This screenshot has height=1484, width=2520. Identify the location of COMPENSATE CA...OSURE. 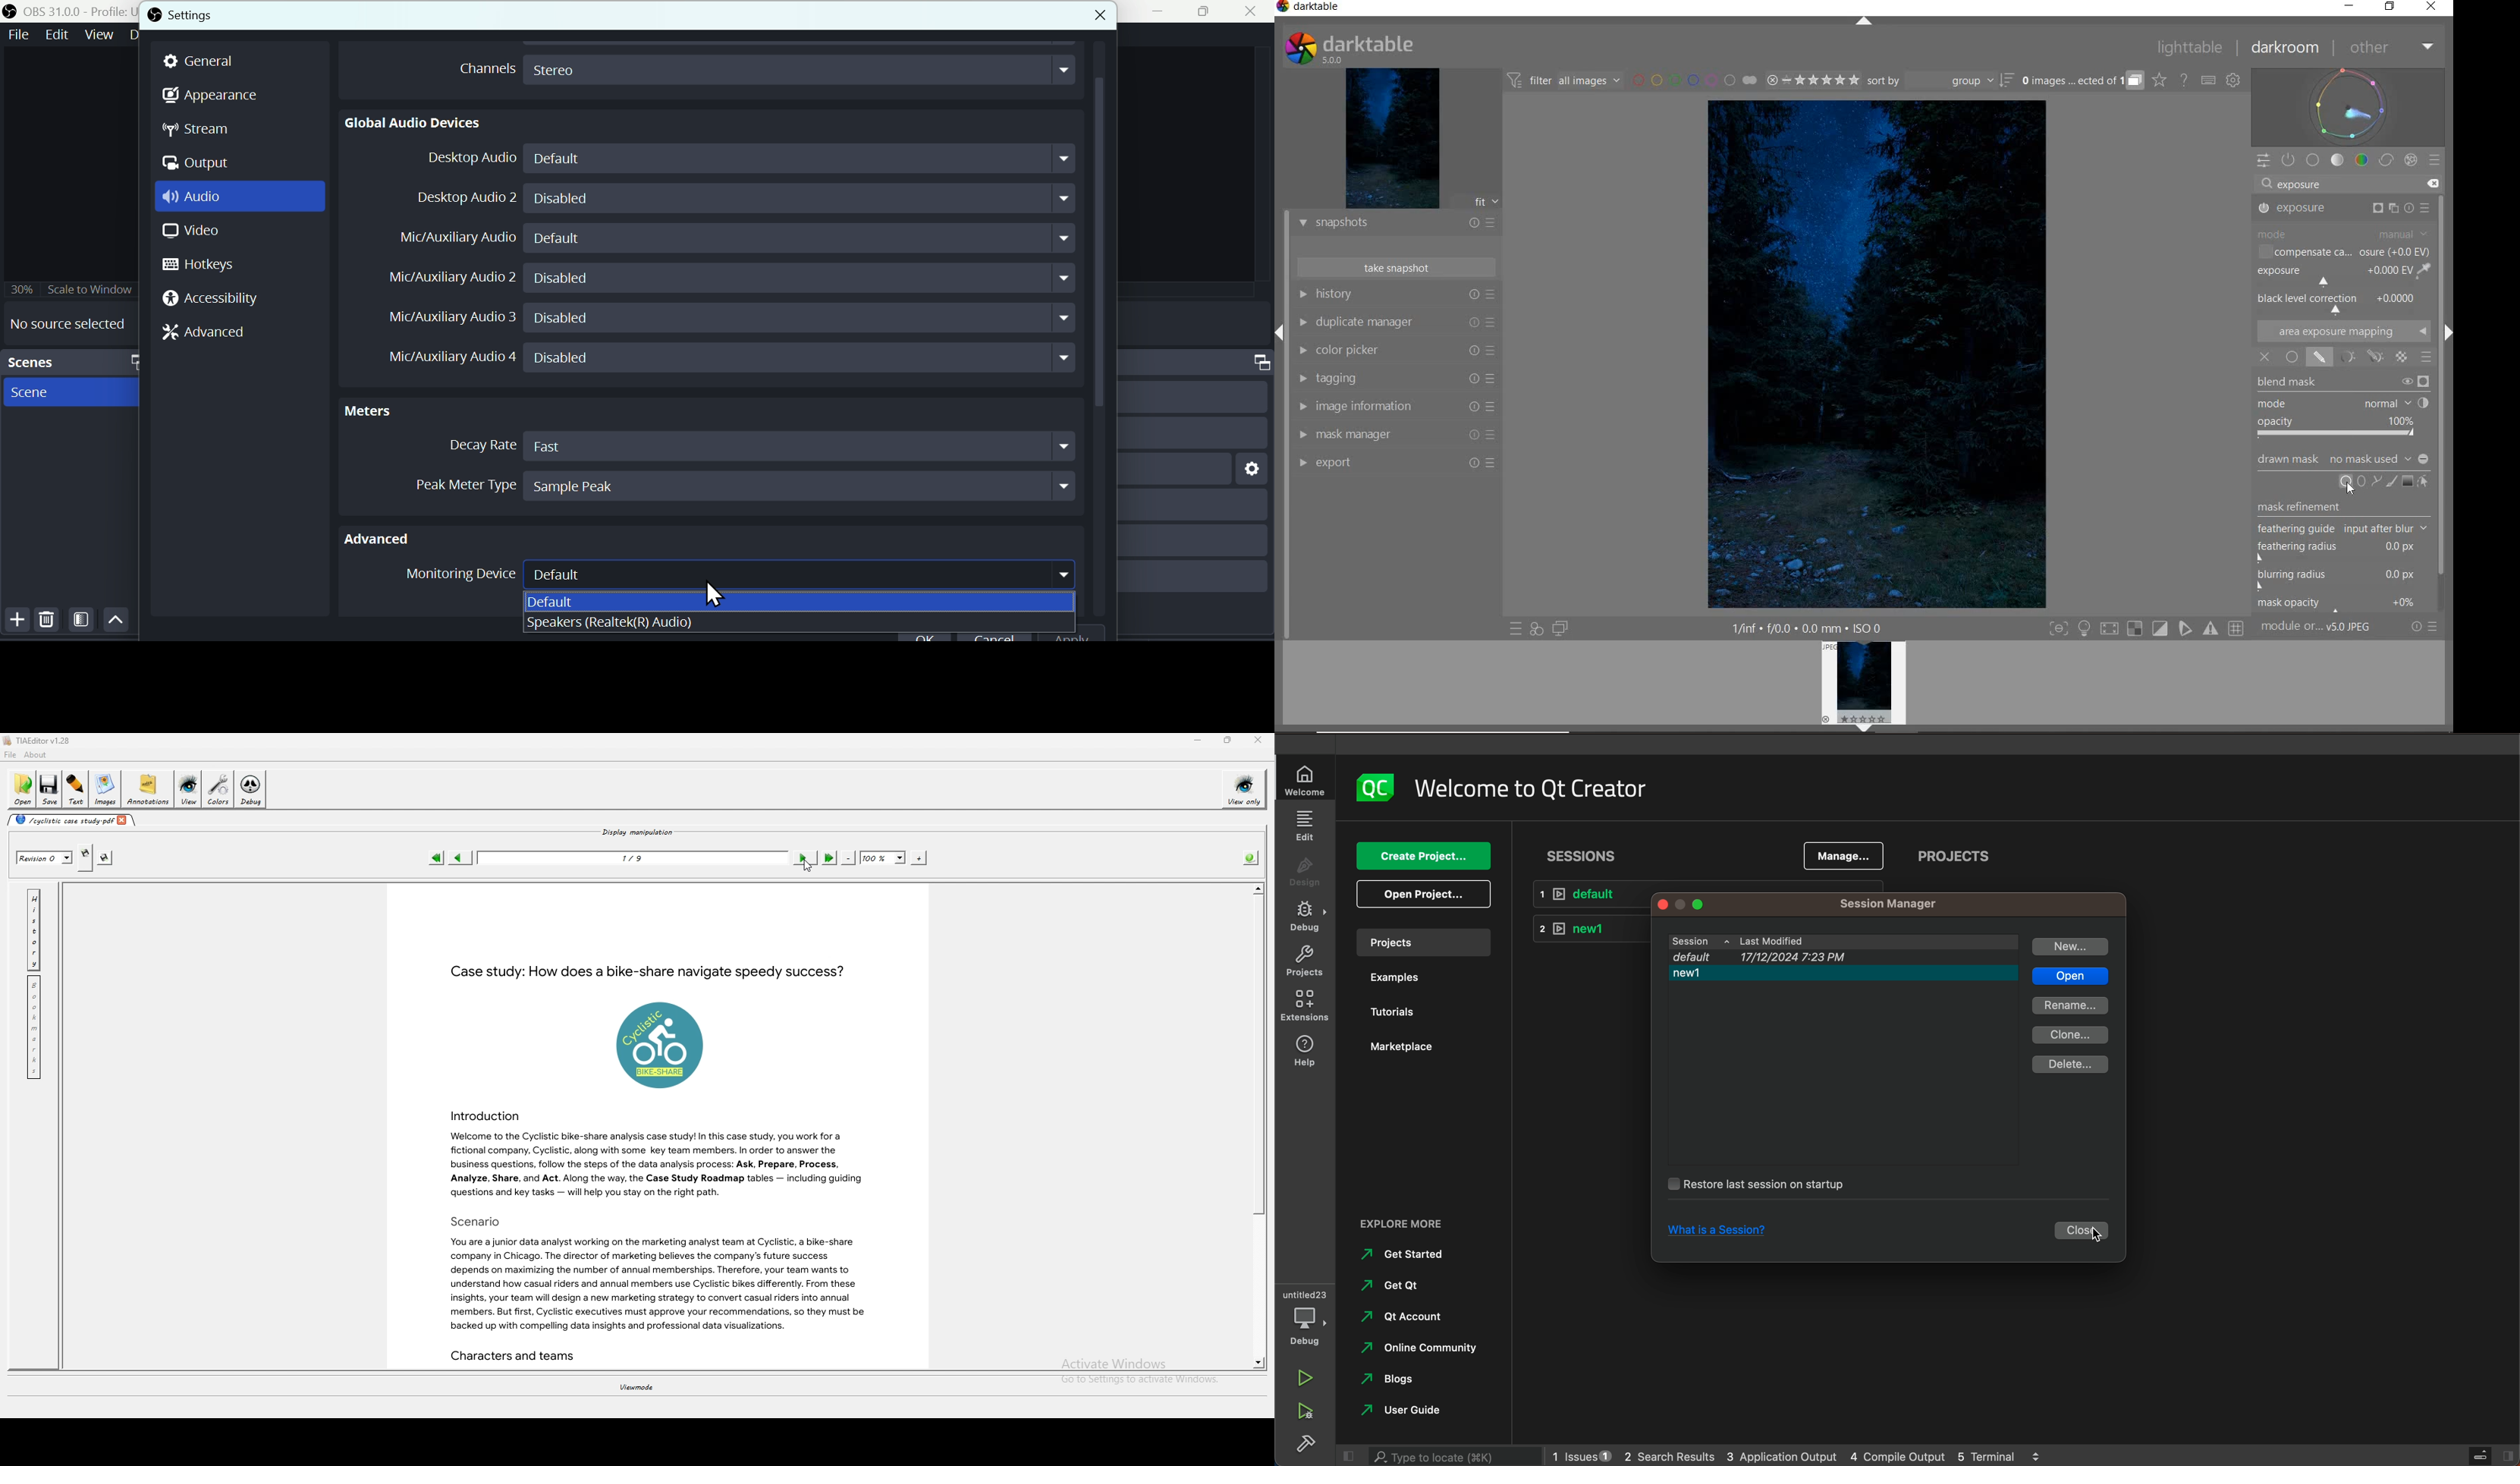
(2343, 251).